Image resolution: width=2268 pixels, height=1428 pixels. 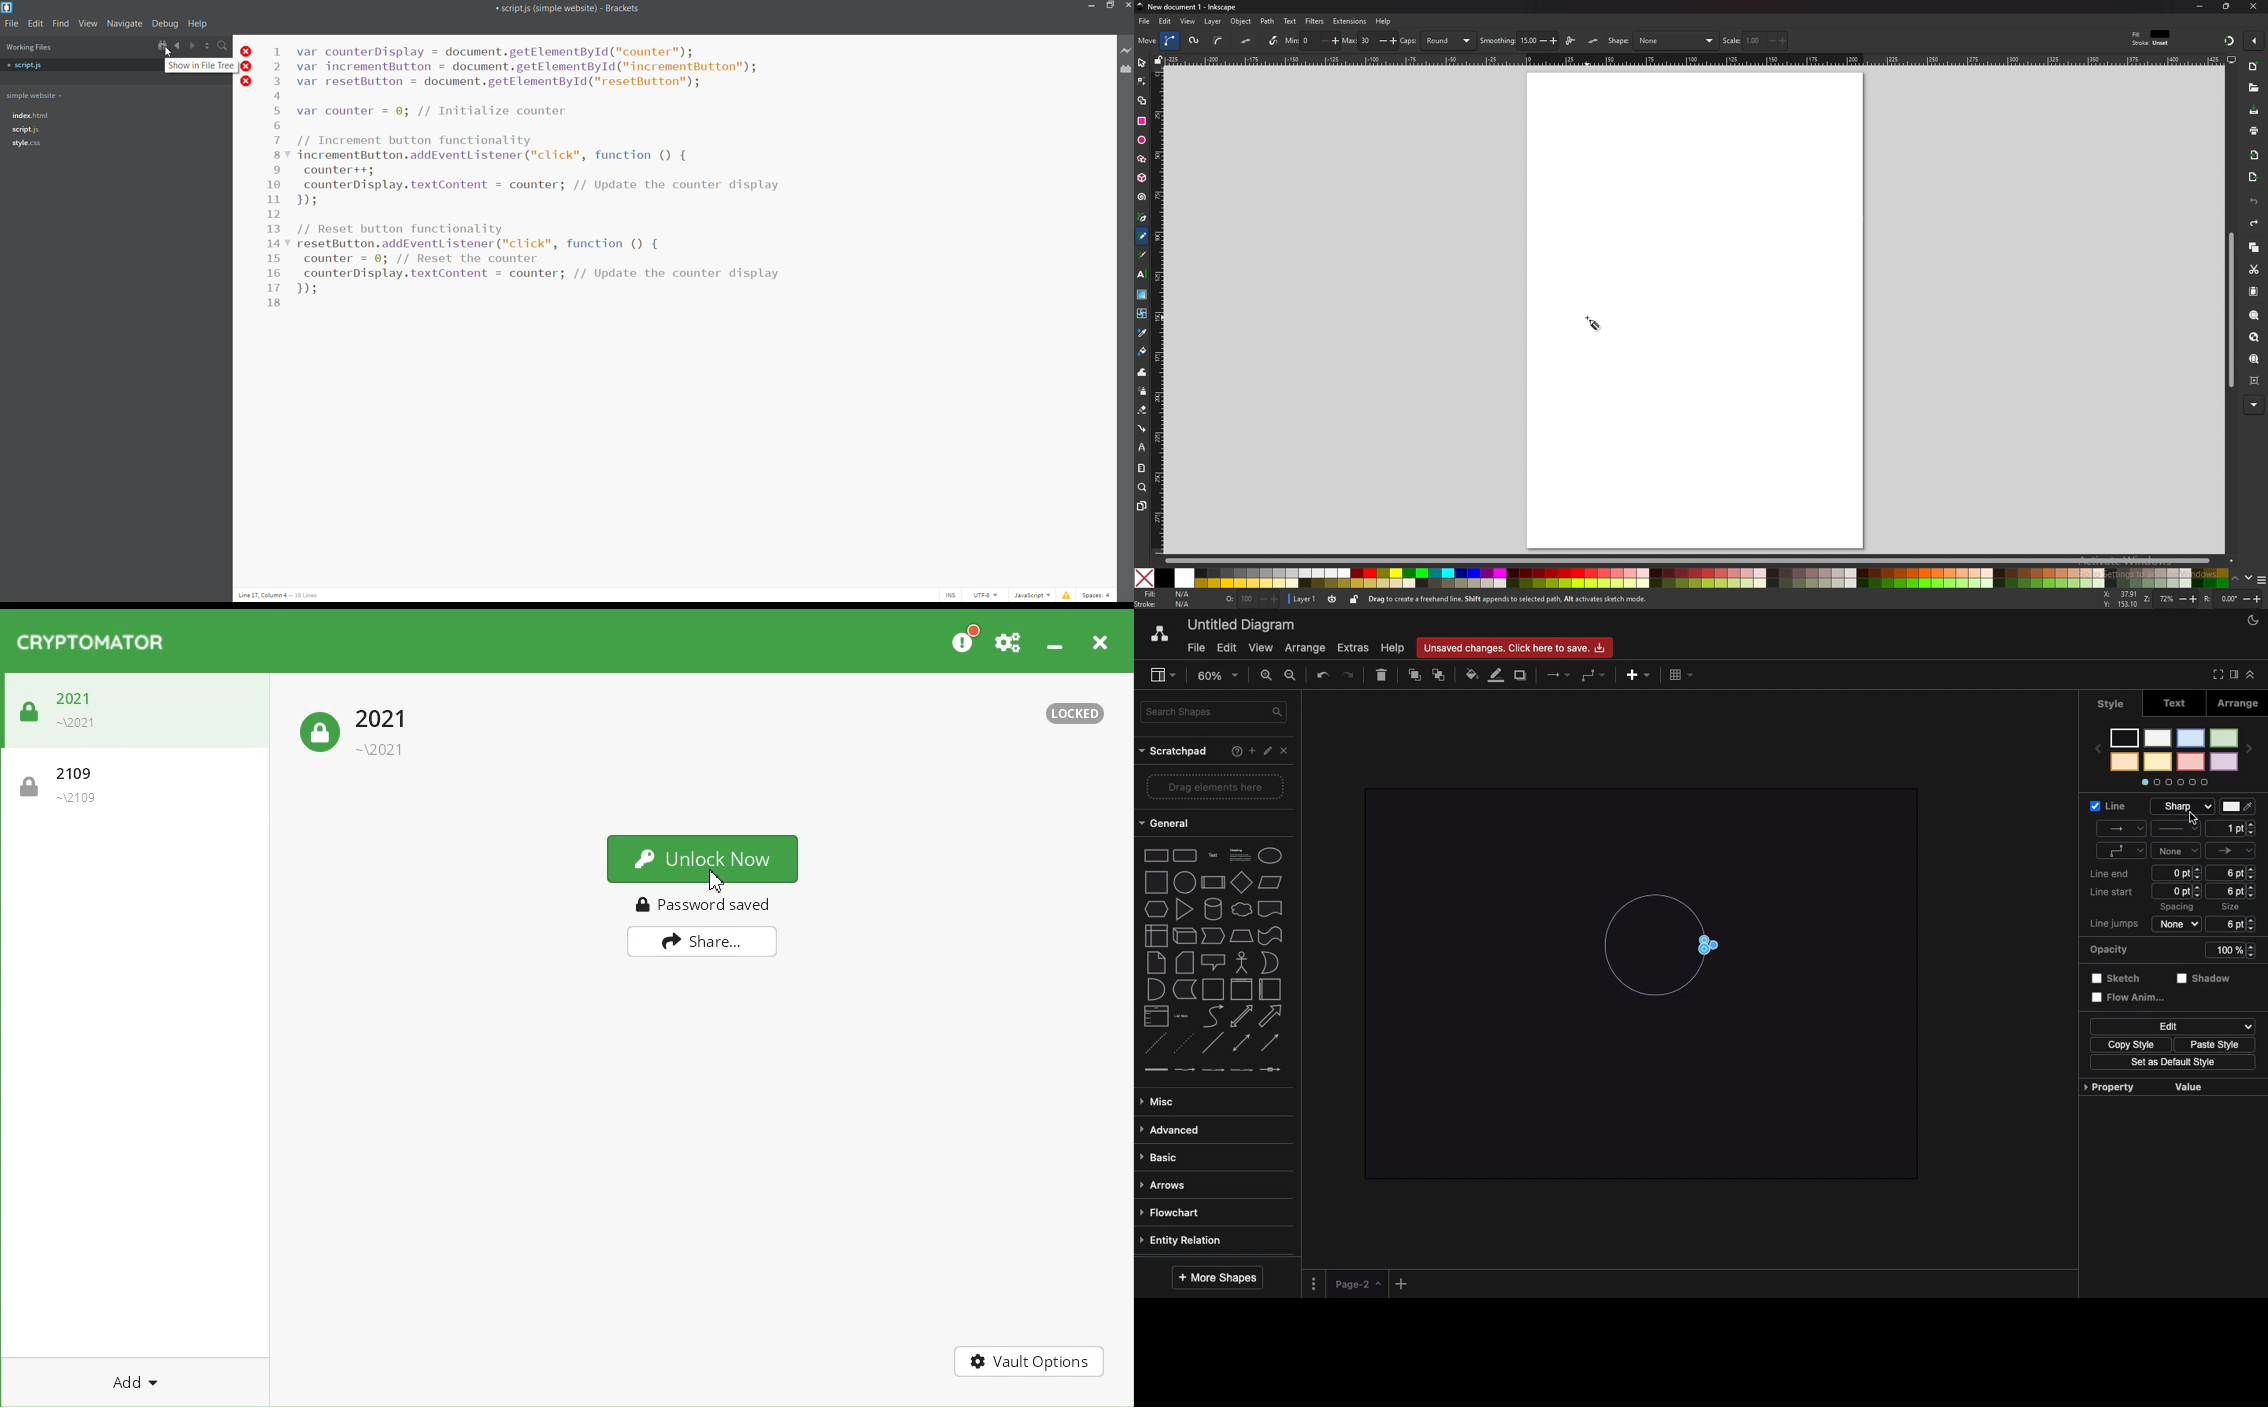 What do you see at coordinates (1214, 22) in the screenshot?
I see `layer` at bounding box center [1214, 22].